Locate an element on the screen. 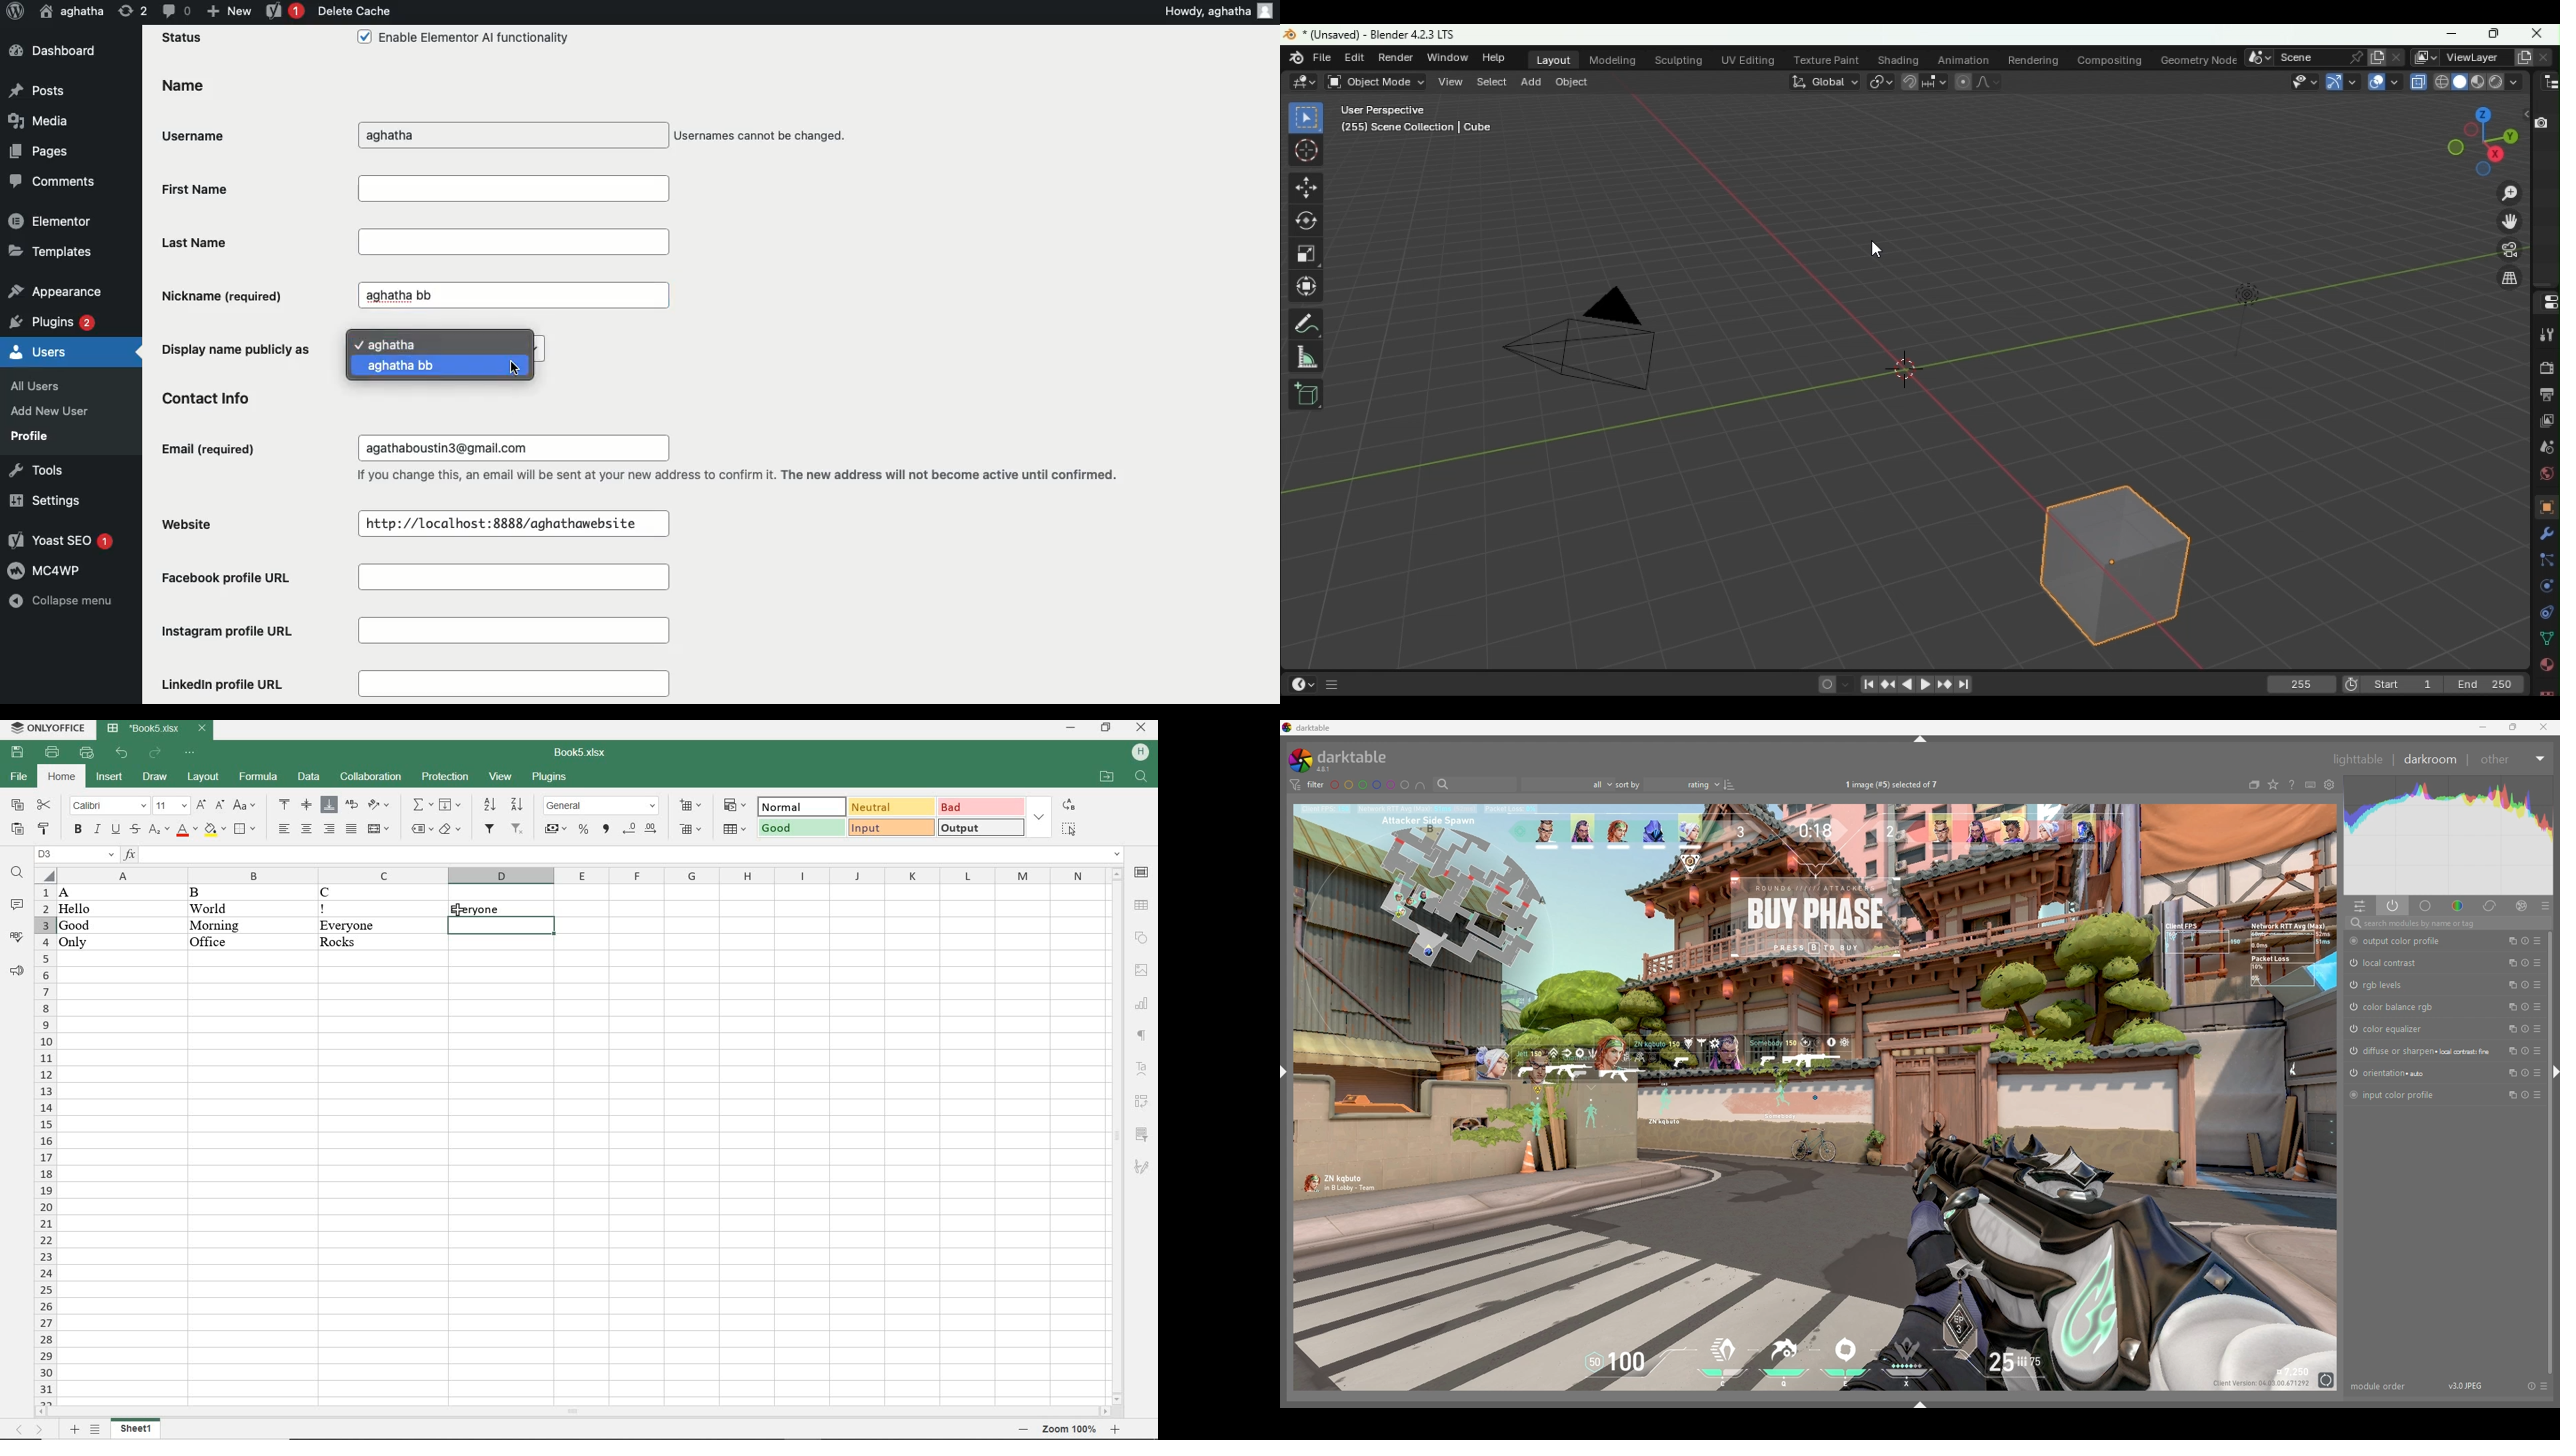 The width and height of the screenshot is (2576, 1456). presets is located at coordinates (2545, 1386).